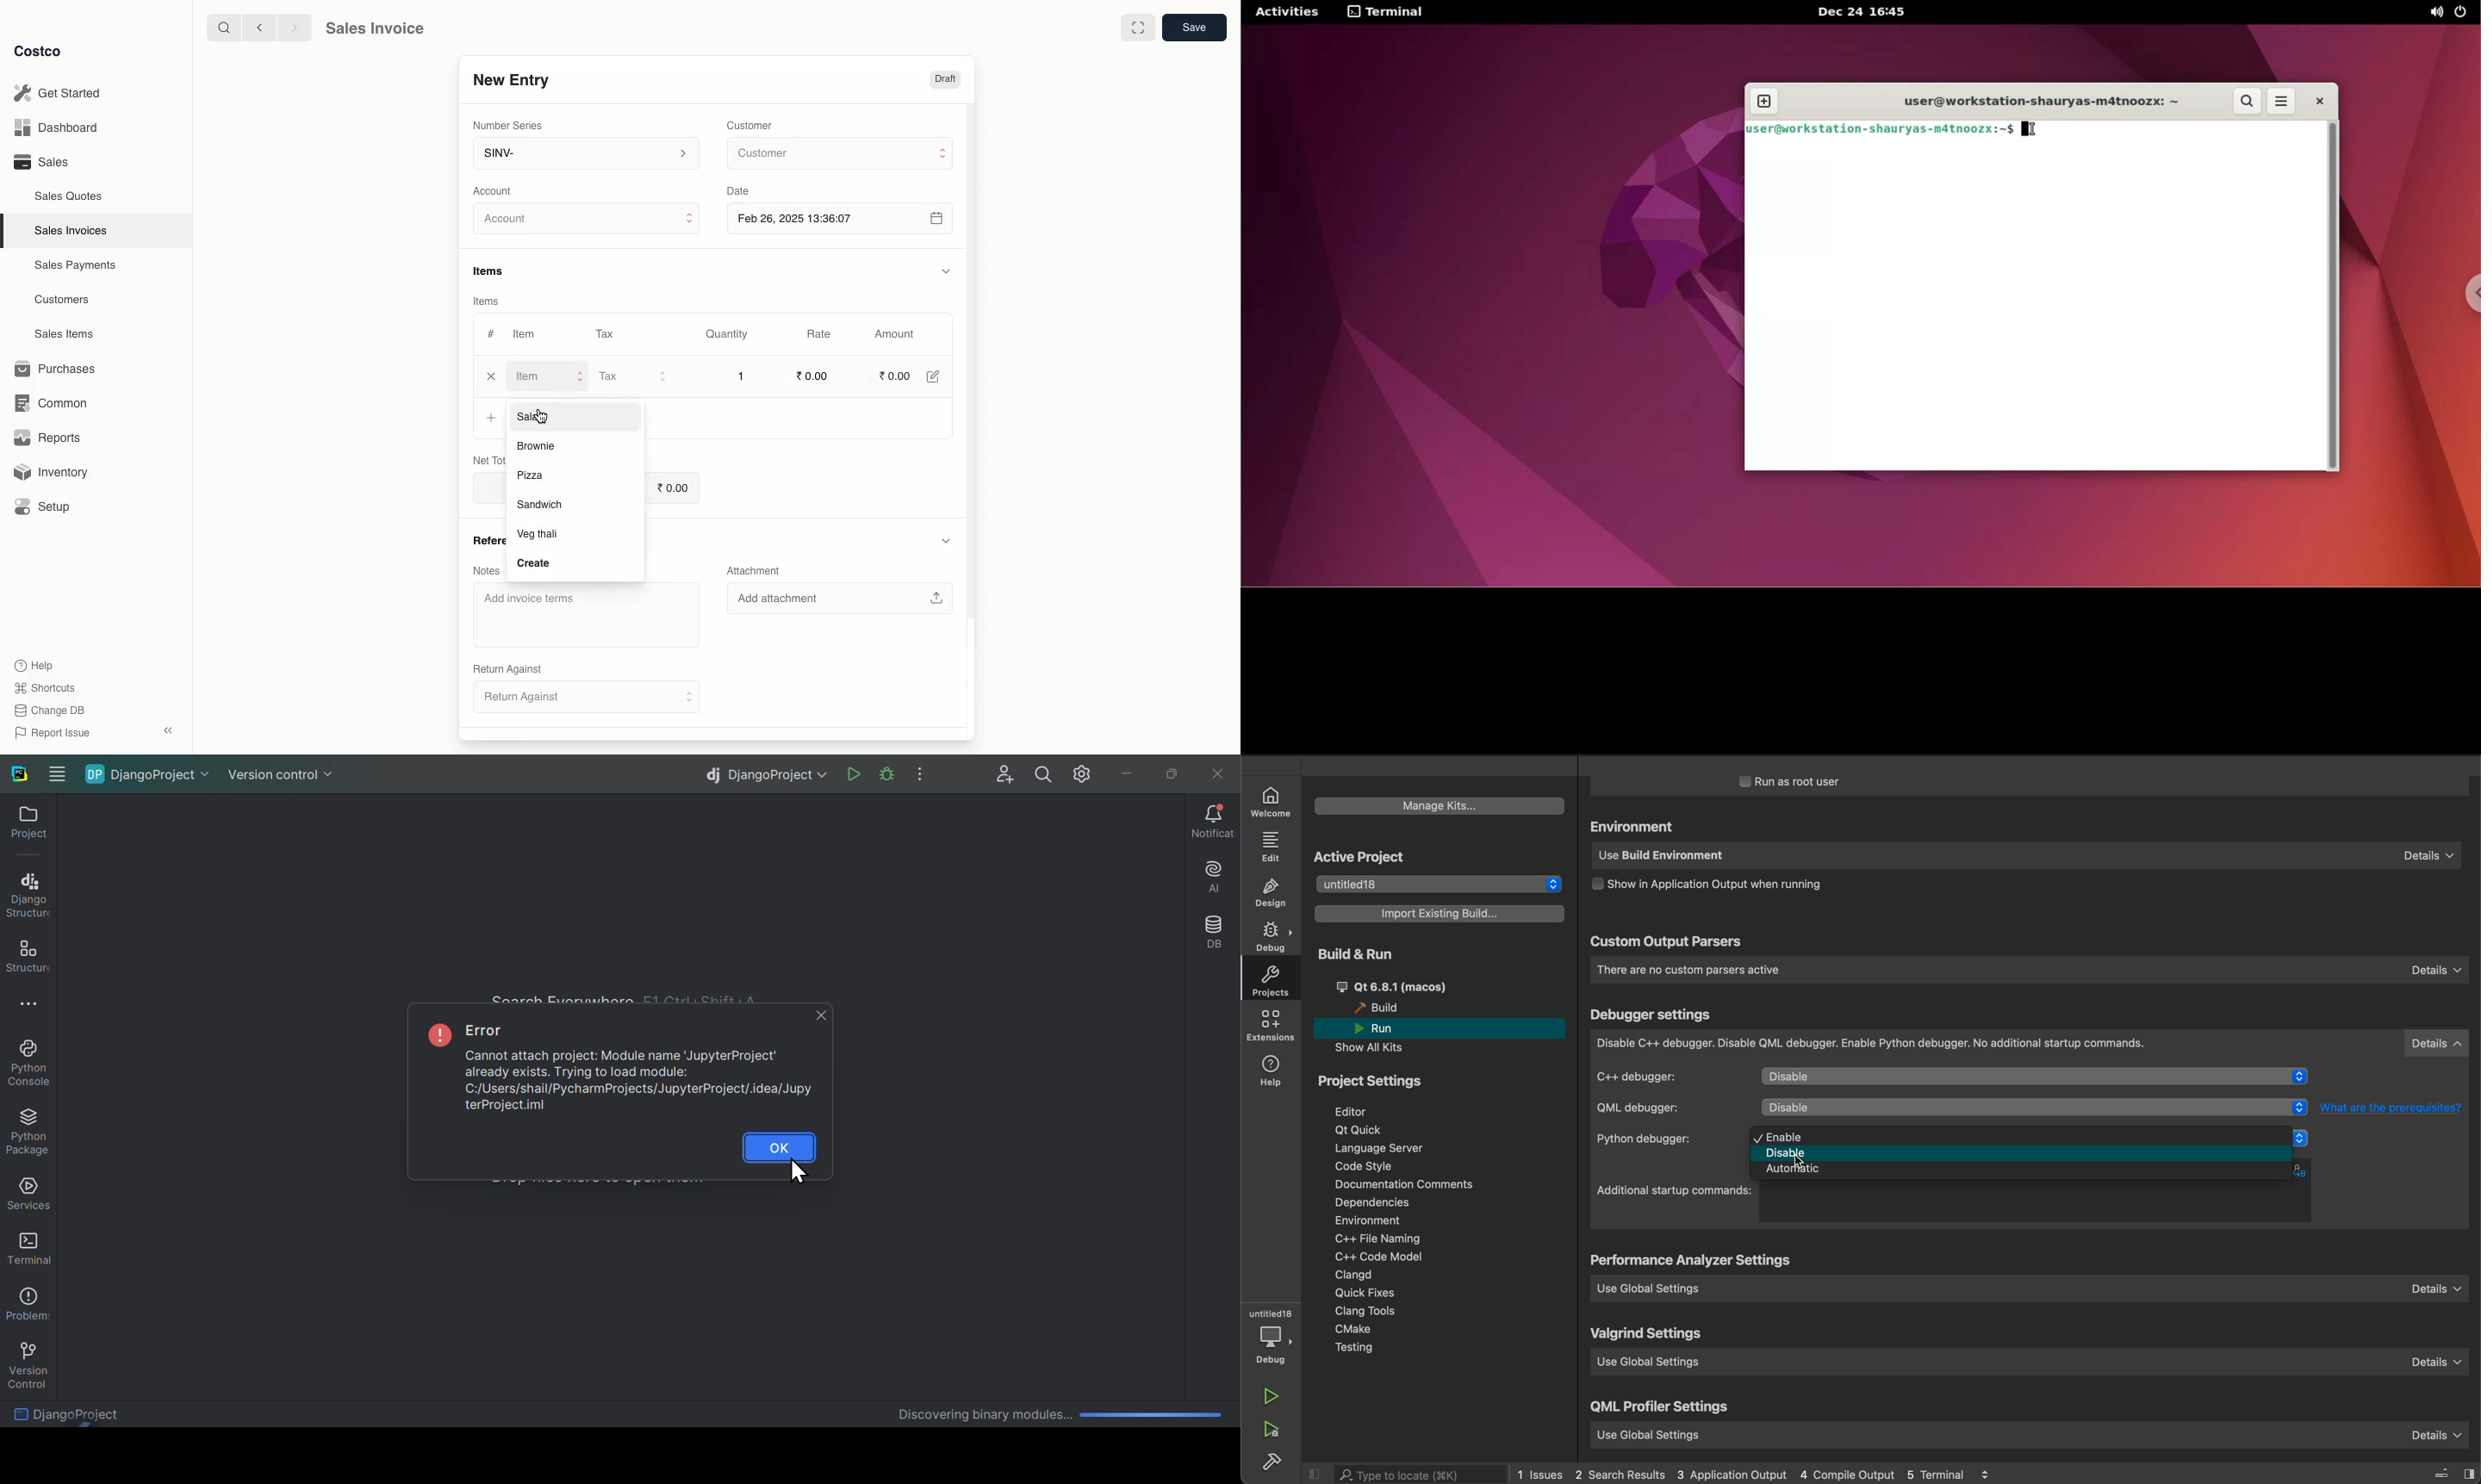  What do you see at coordinates (375, 30) in the screenshot?
I see `Sales Invoice` at bounding box center [375, 30].